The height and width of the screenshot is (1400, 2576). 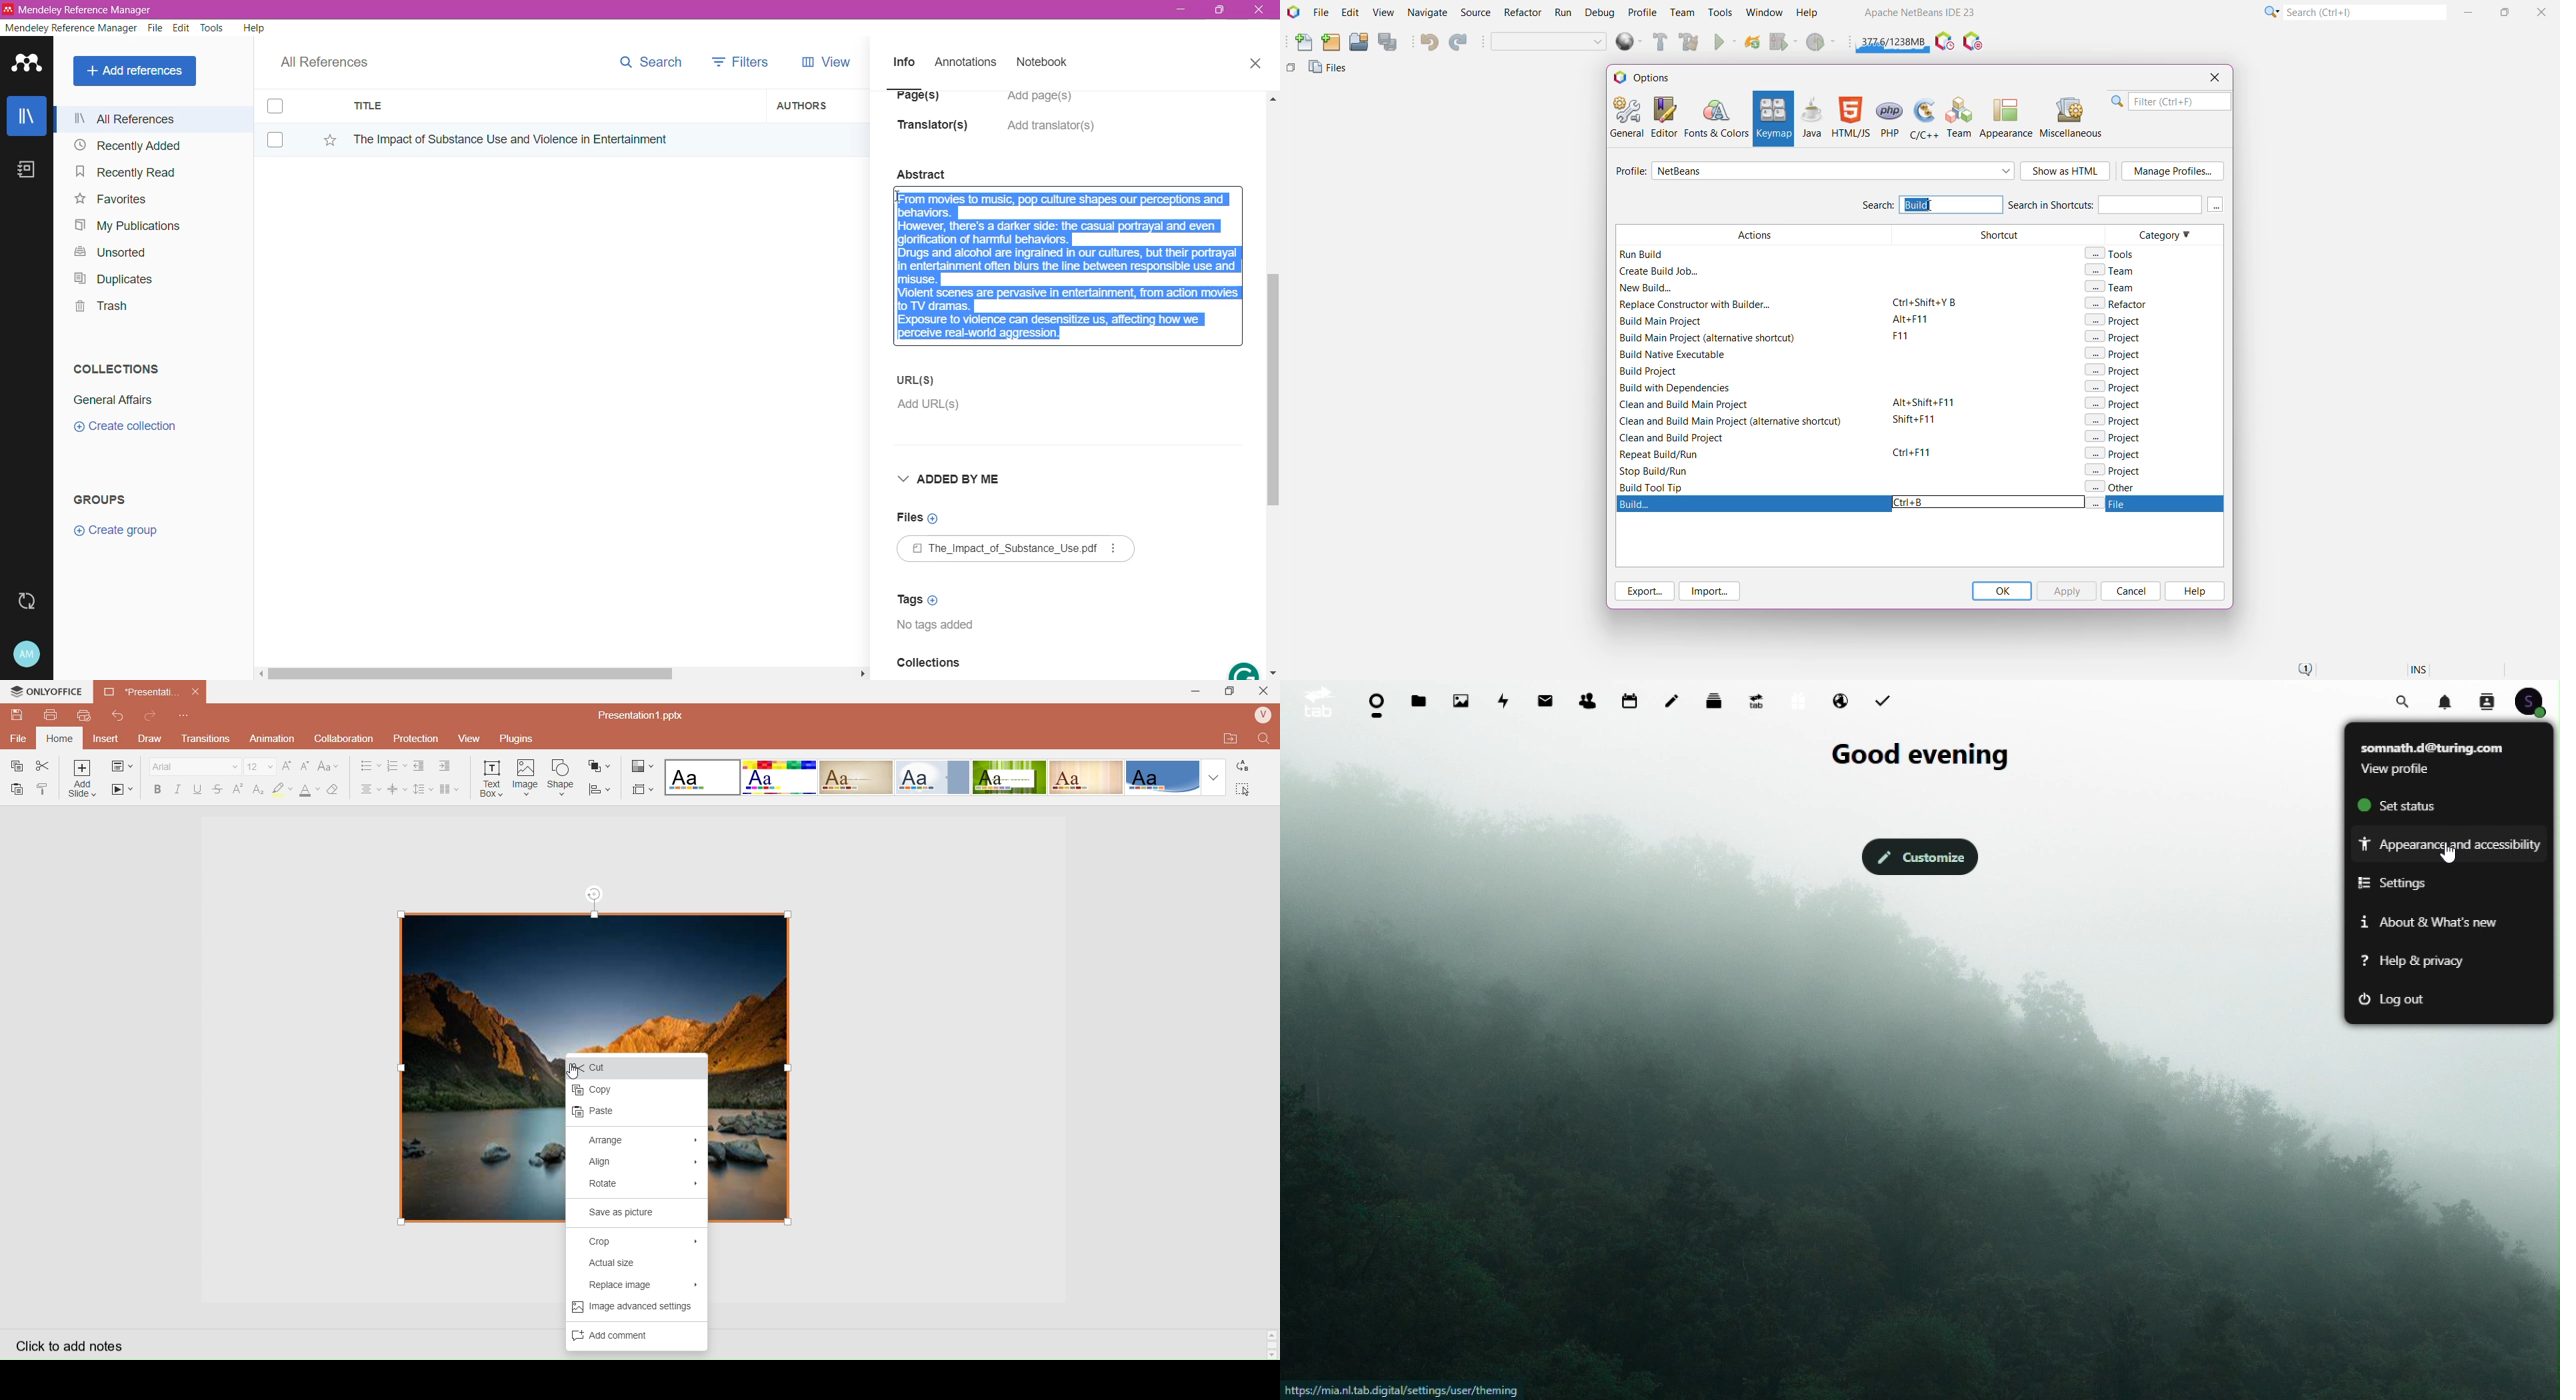 What do you see at coordinates (1630, 700) in the screenshot?
I see `Calendar` at bounding box center [1630, 700].